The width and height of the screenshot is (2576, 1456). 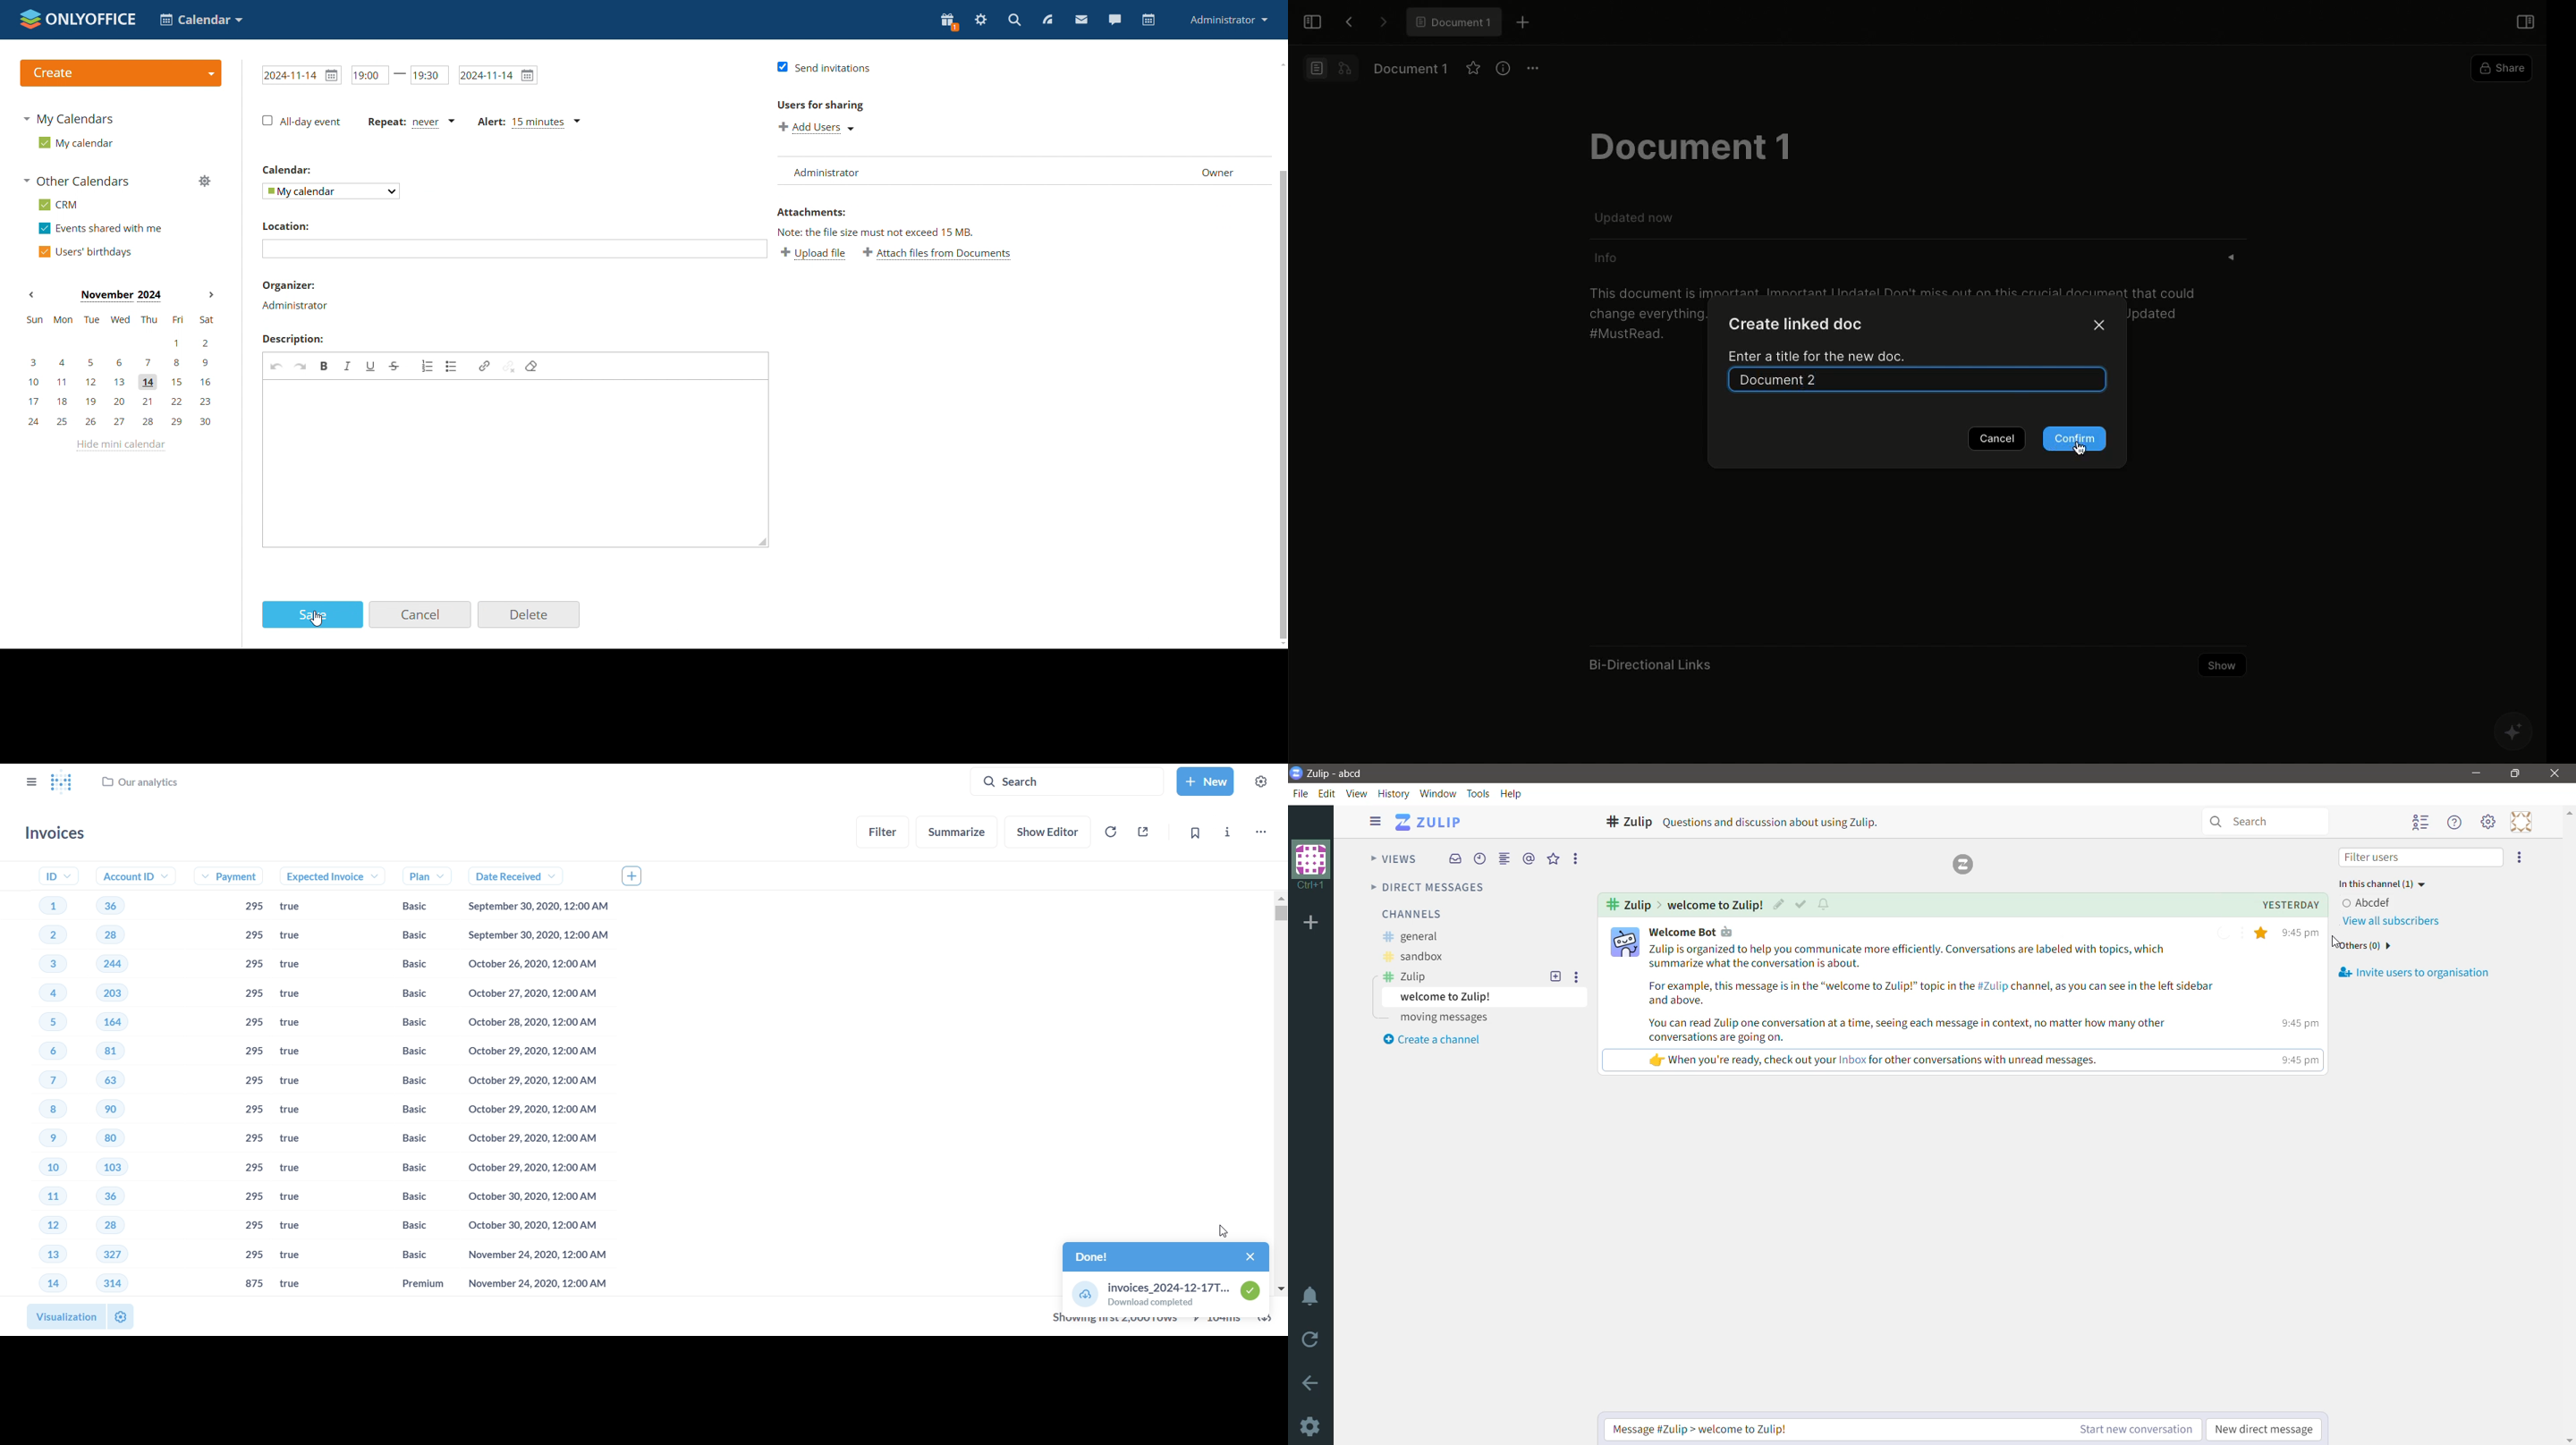 I want to click on Combined feed, so click(x=1504, y=859).